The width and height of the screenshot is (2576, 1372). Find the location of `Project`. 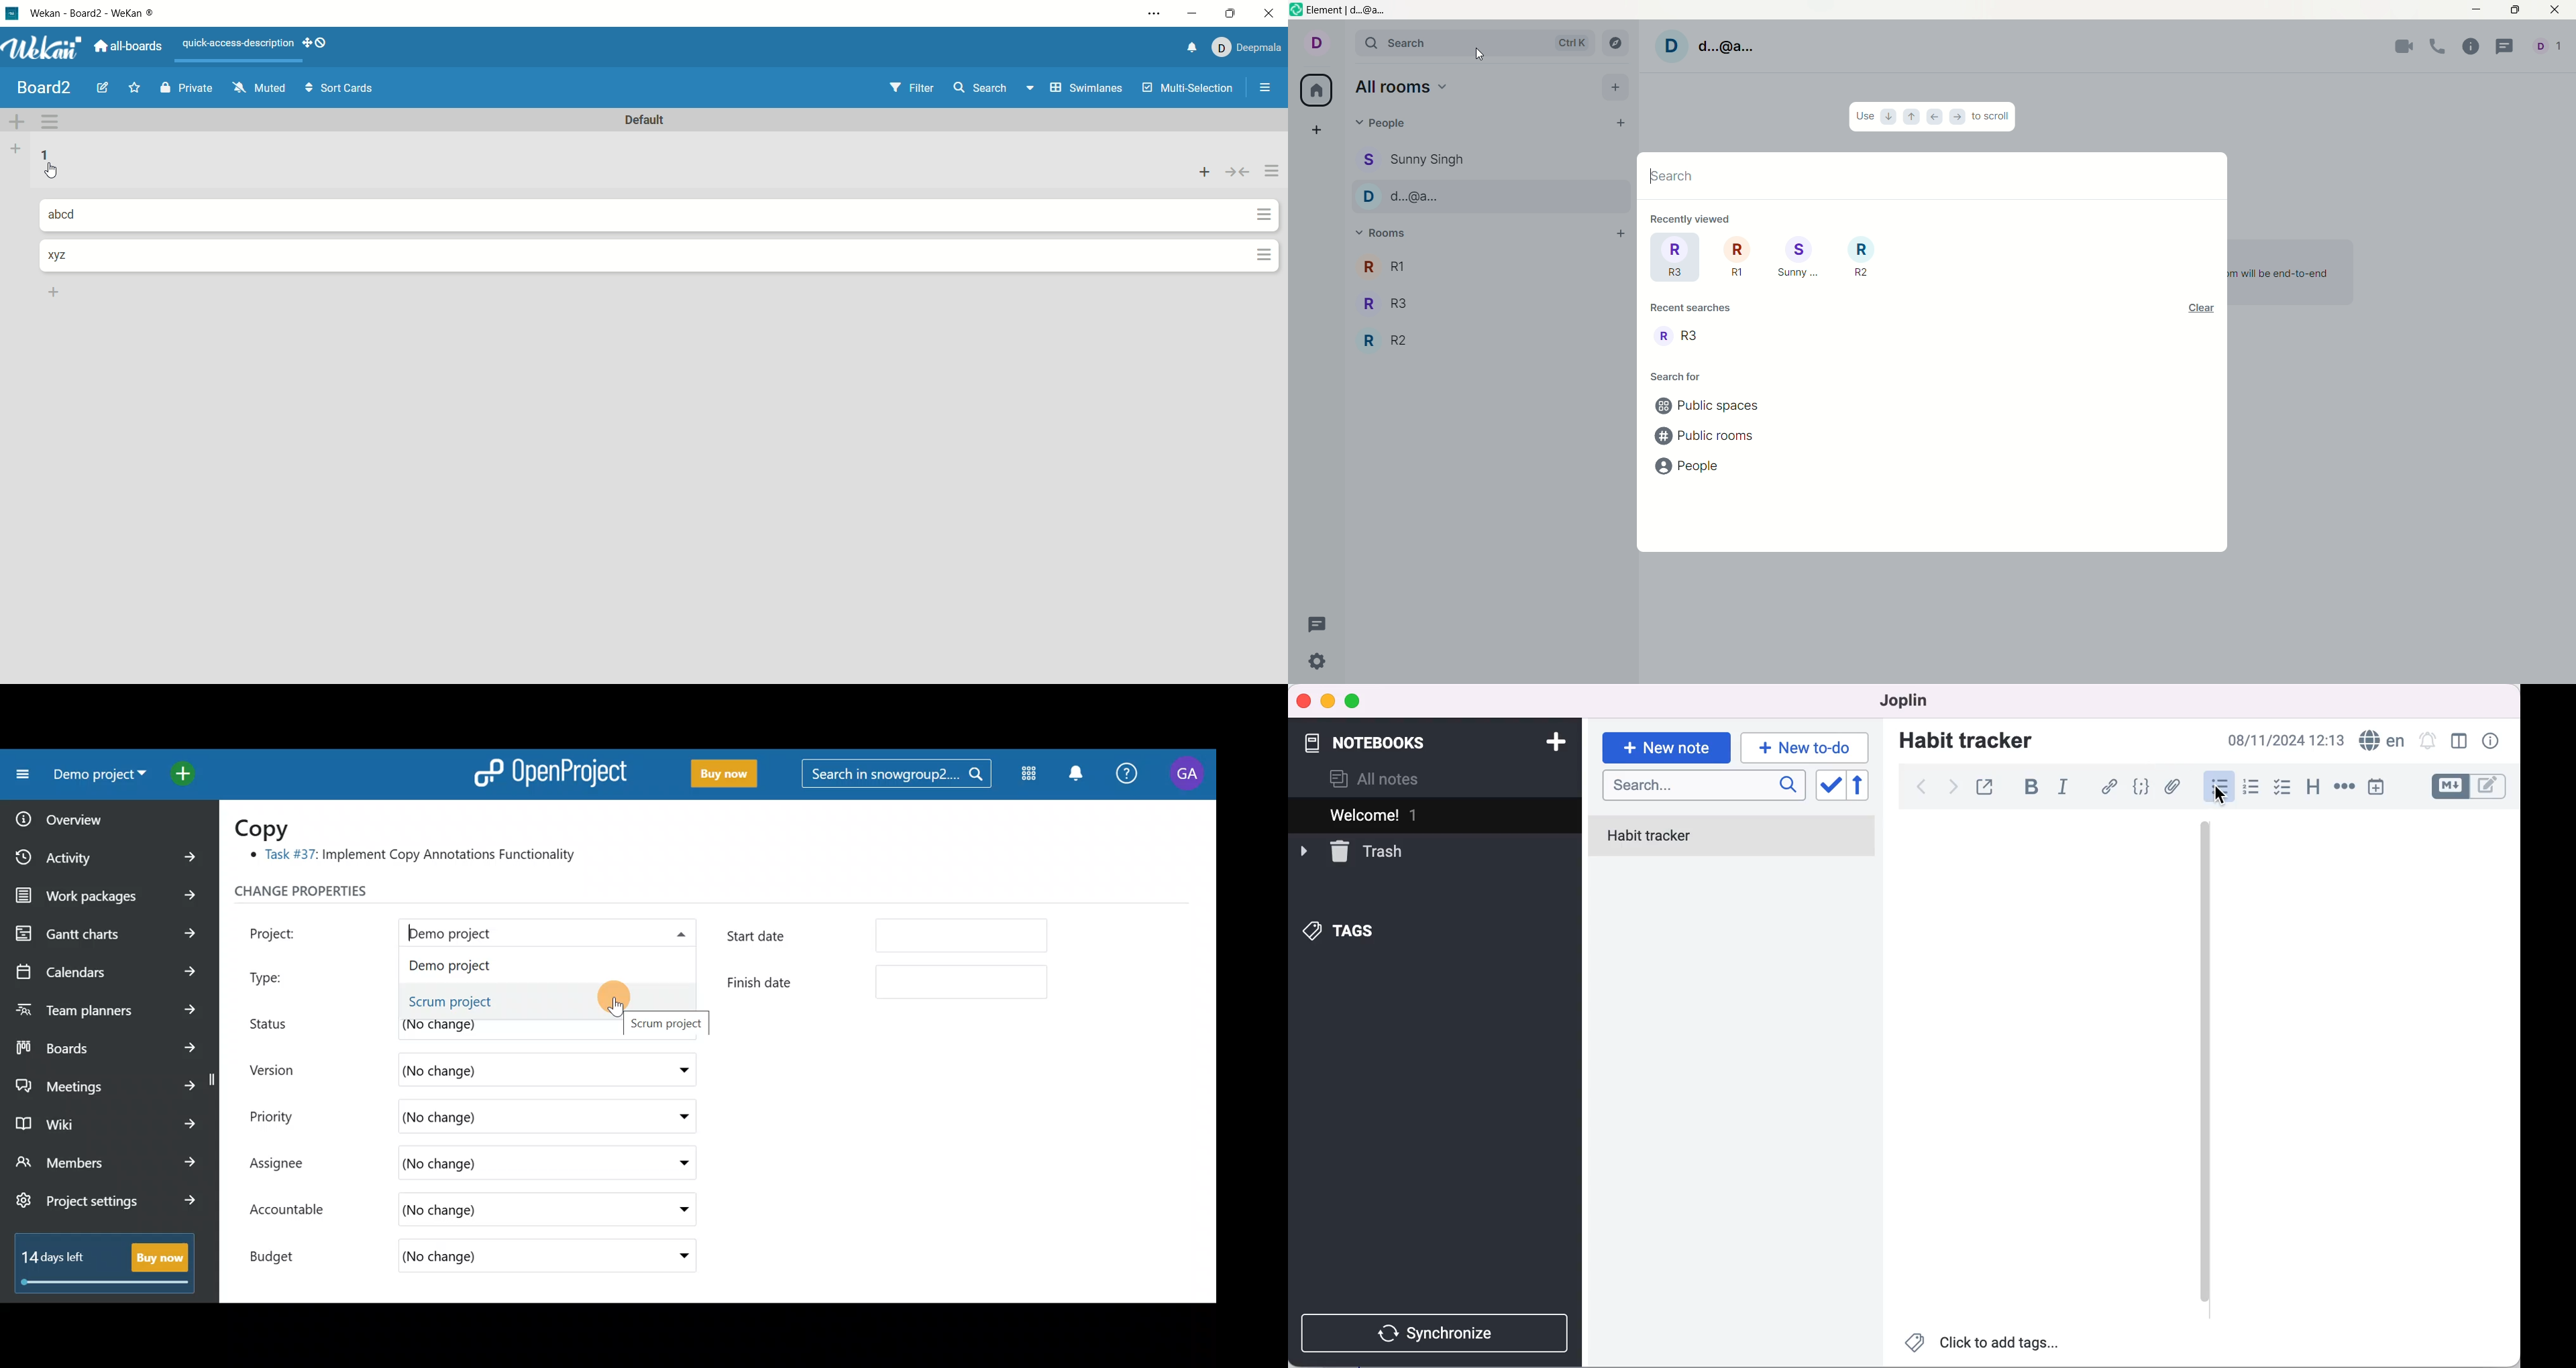

Project is located at coordinates (288, 932).